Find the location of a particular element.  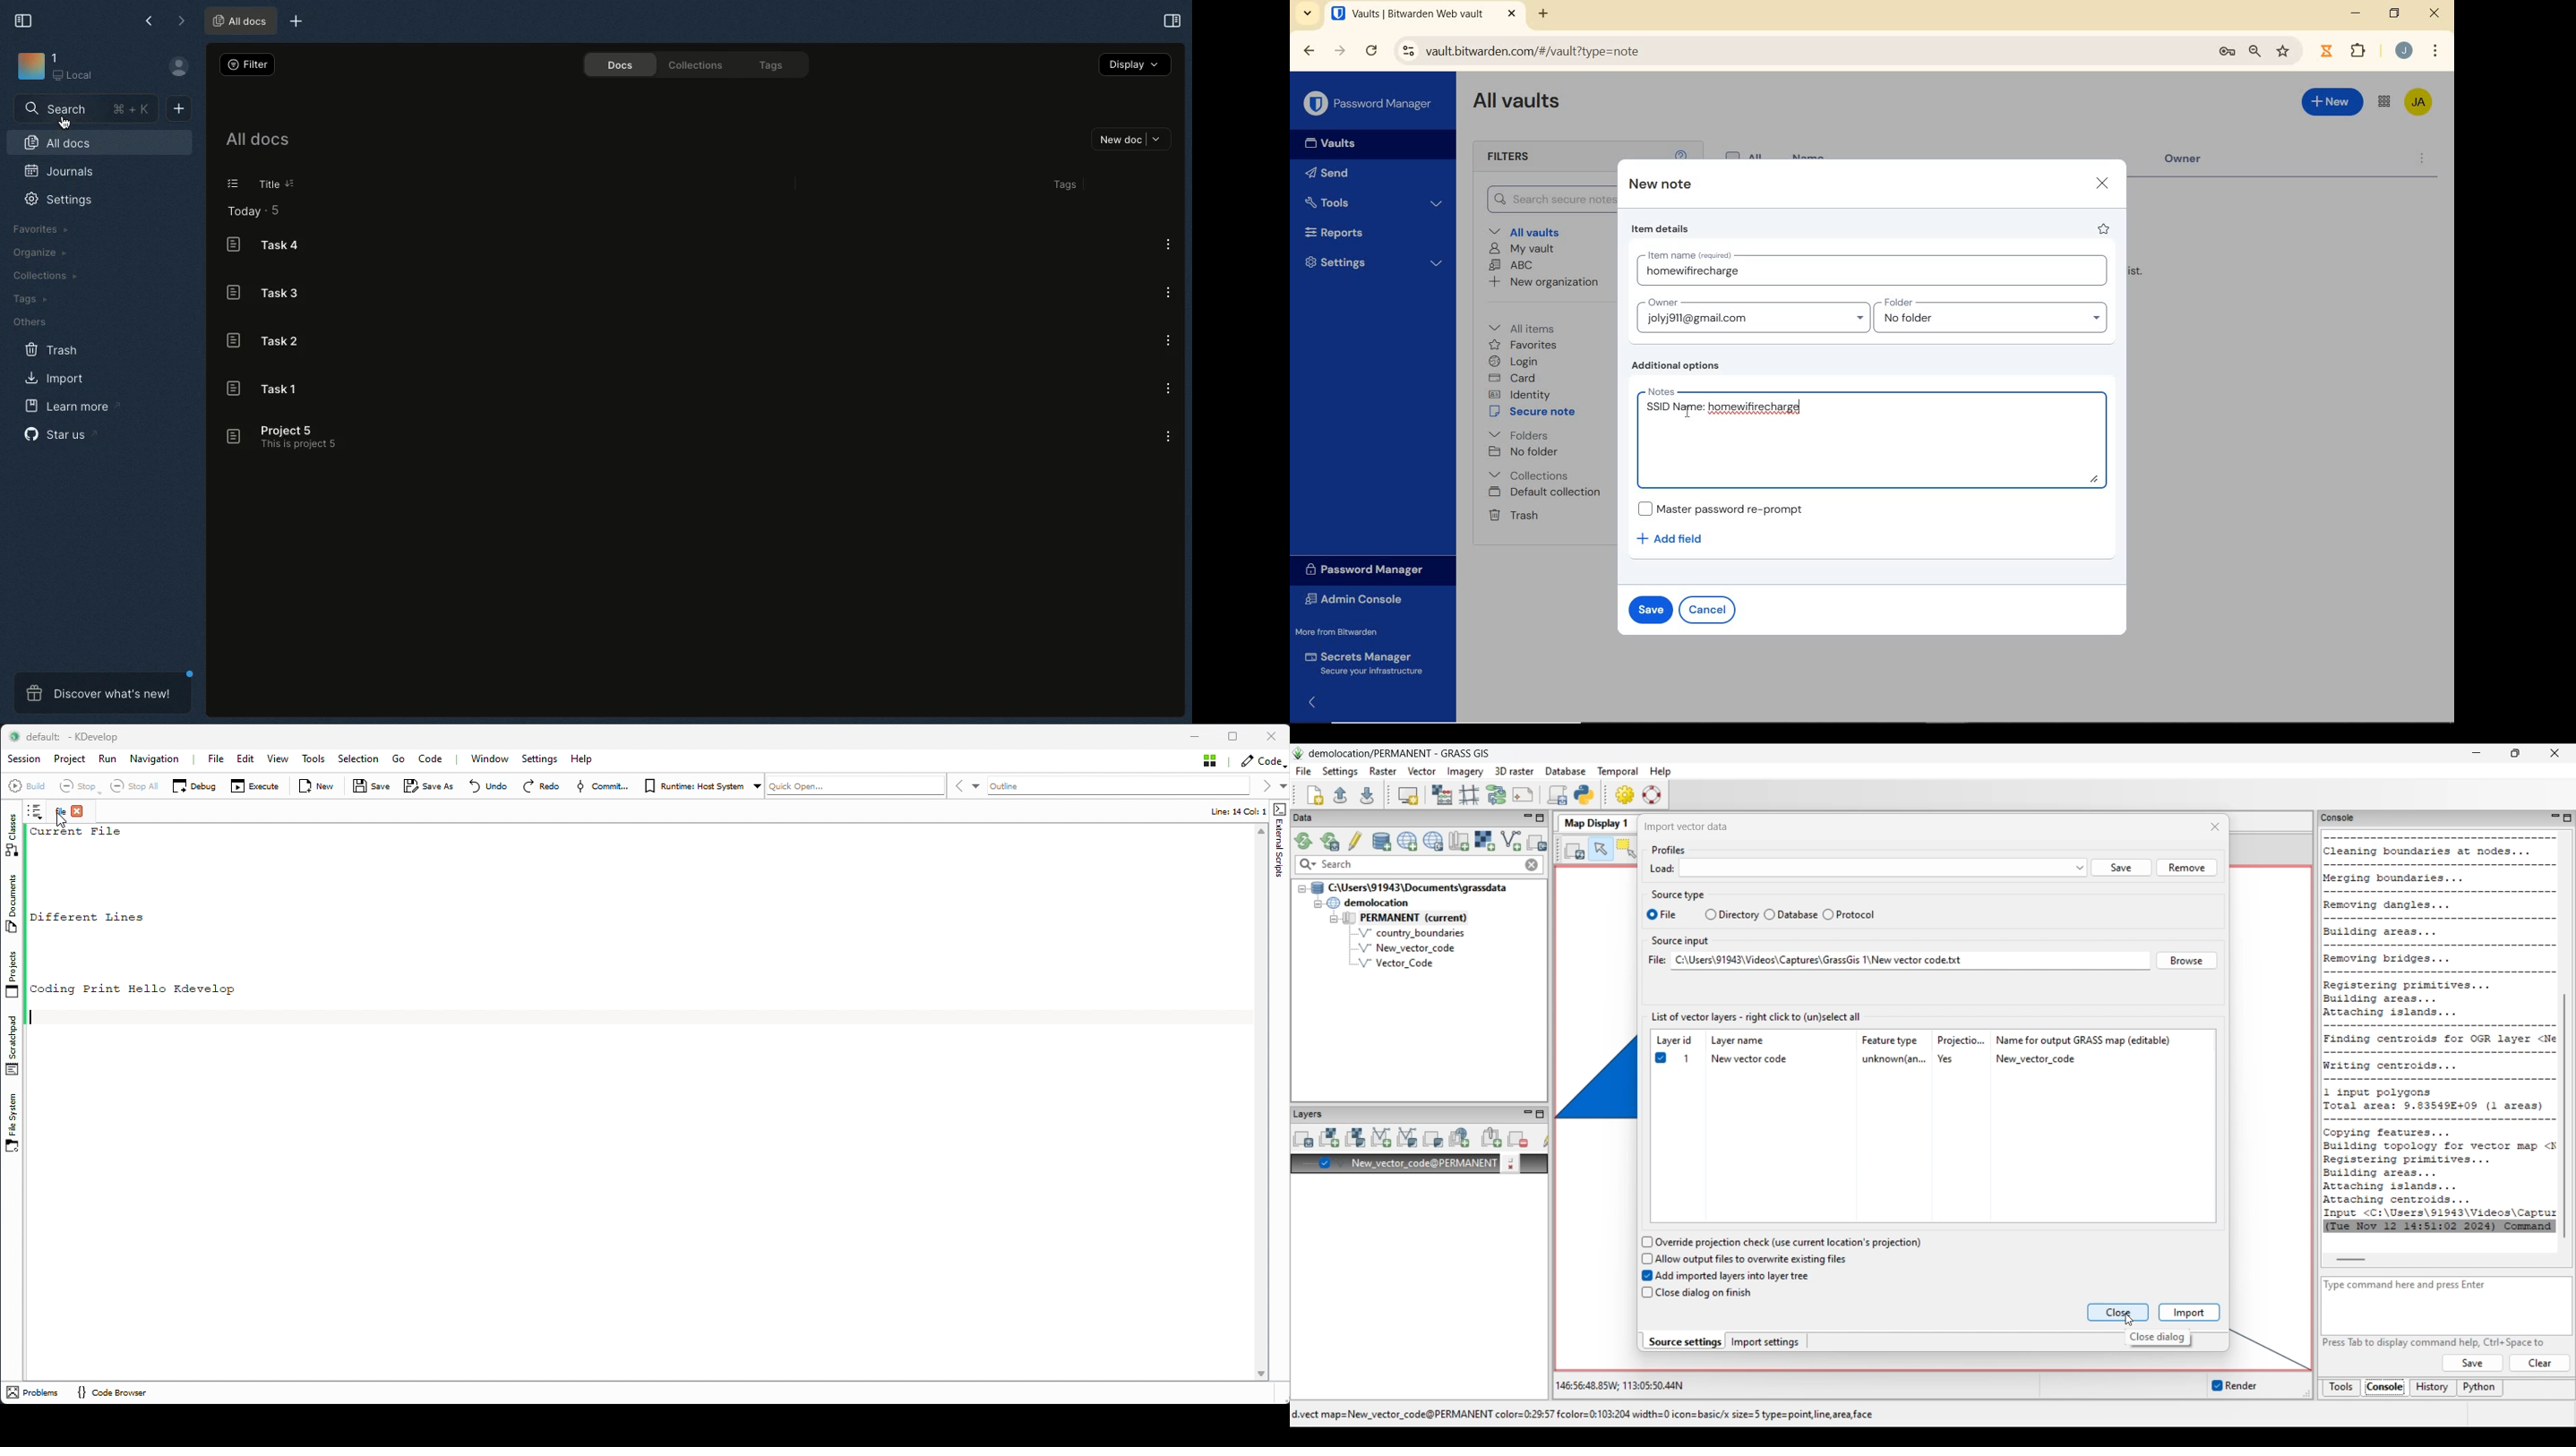

folder is located at coordinates (1992, 315).